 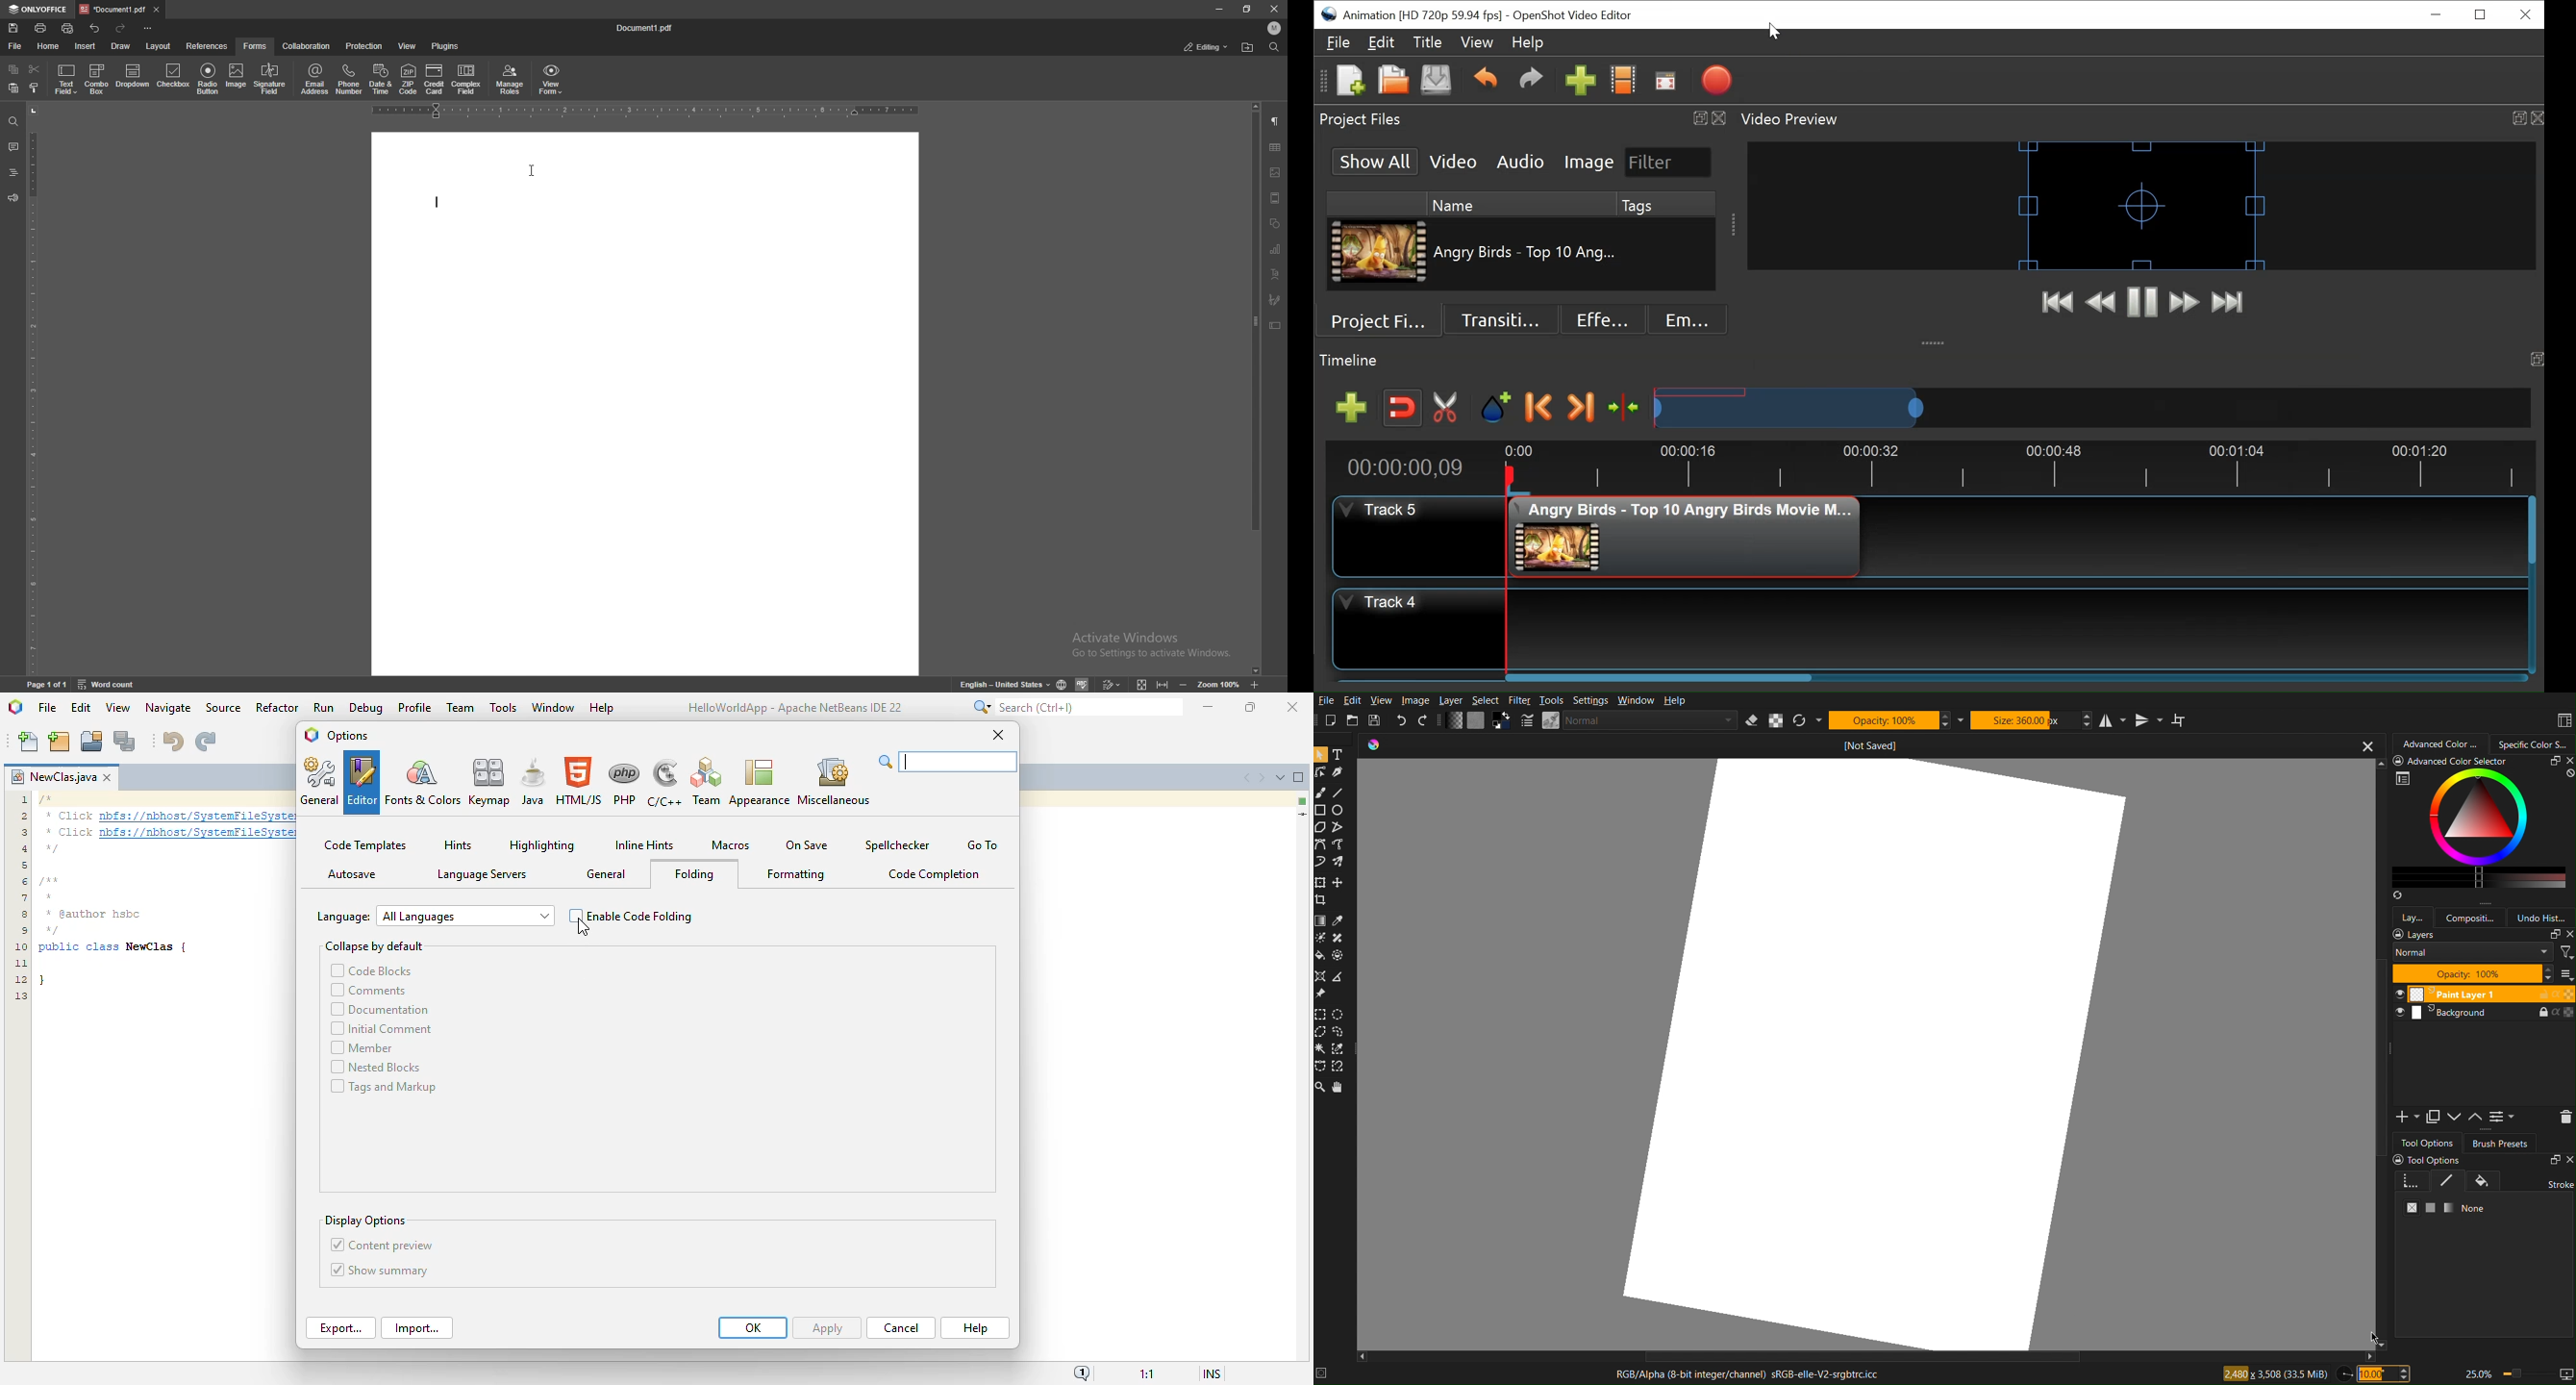 What do you see at coordinates (1499, 321) in the screenshot?
I see `Transition` at bounding box center [1499, 321].